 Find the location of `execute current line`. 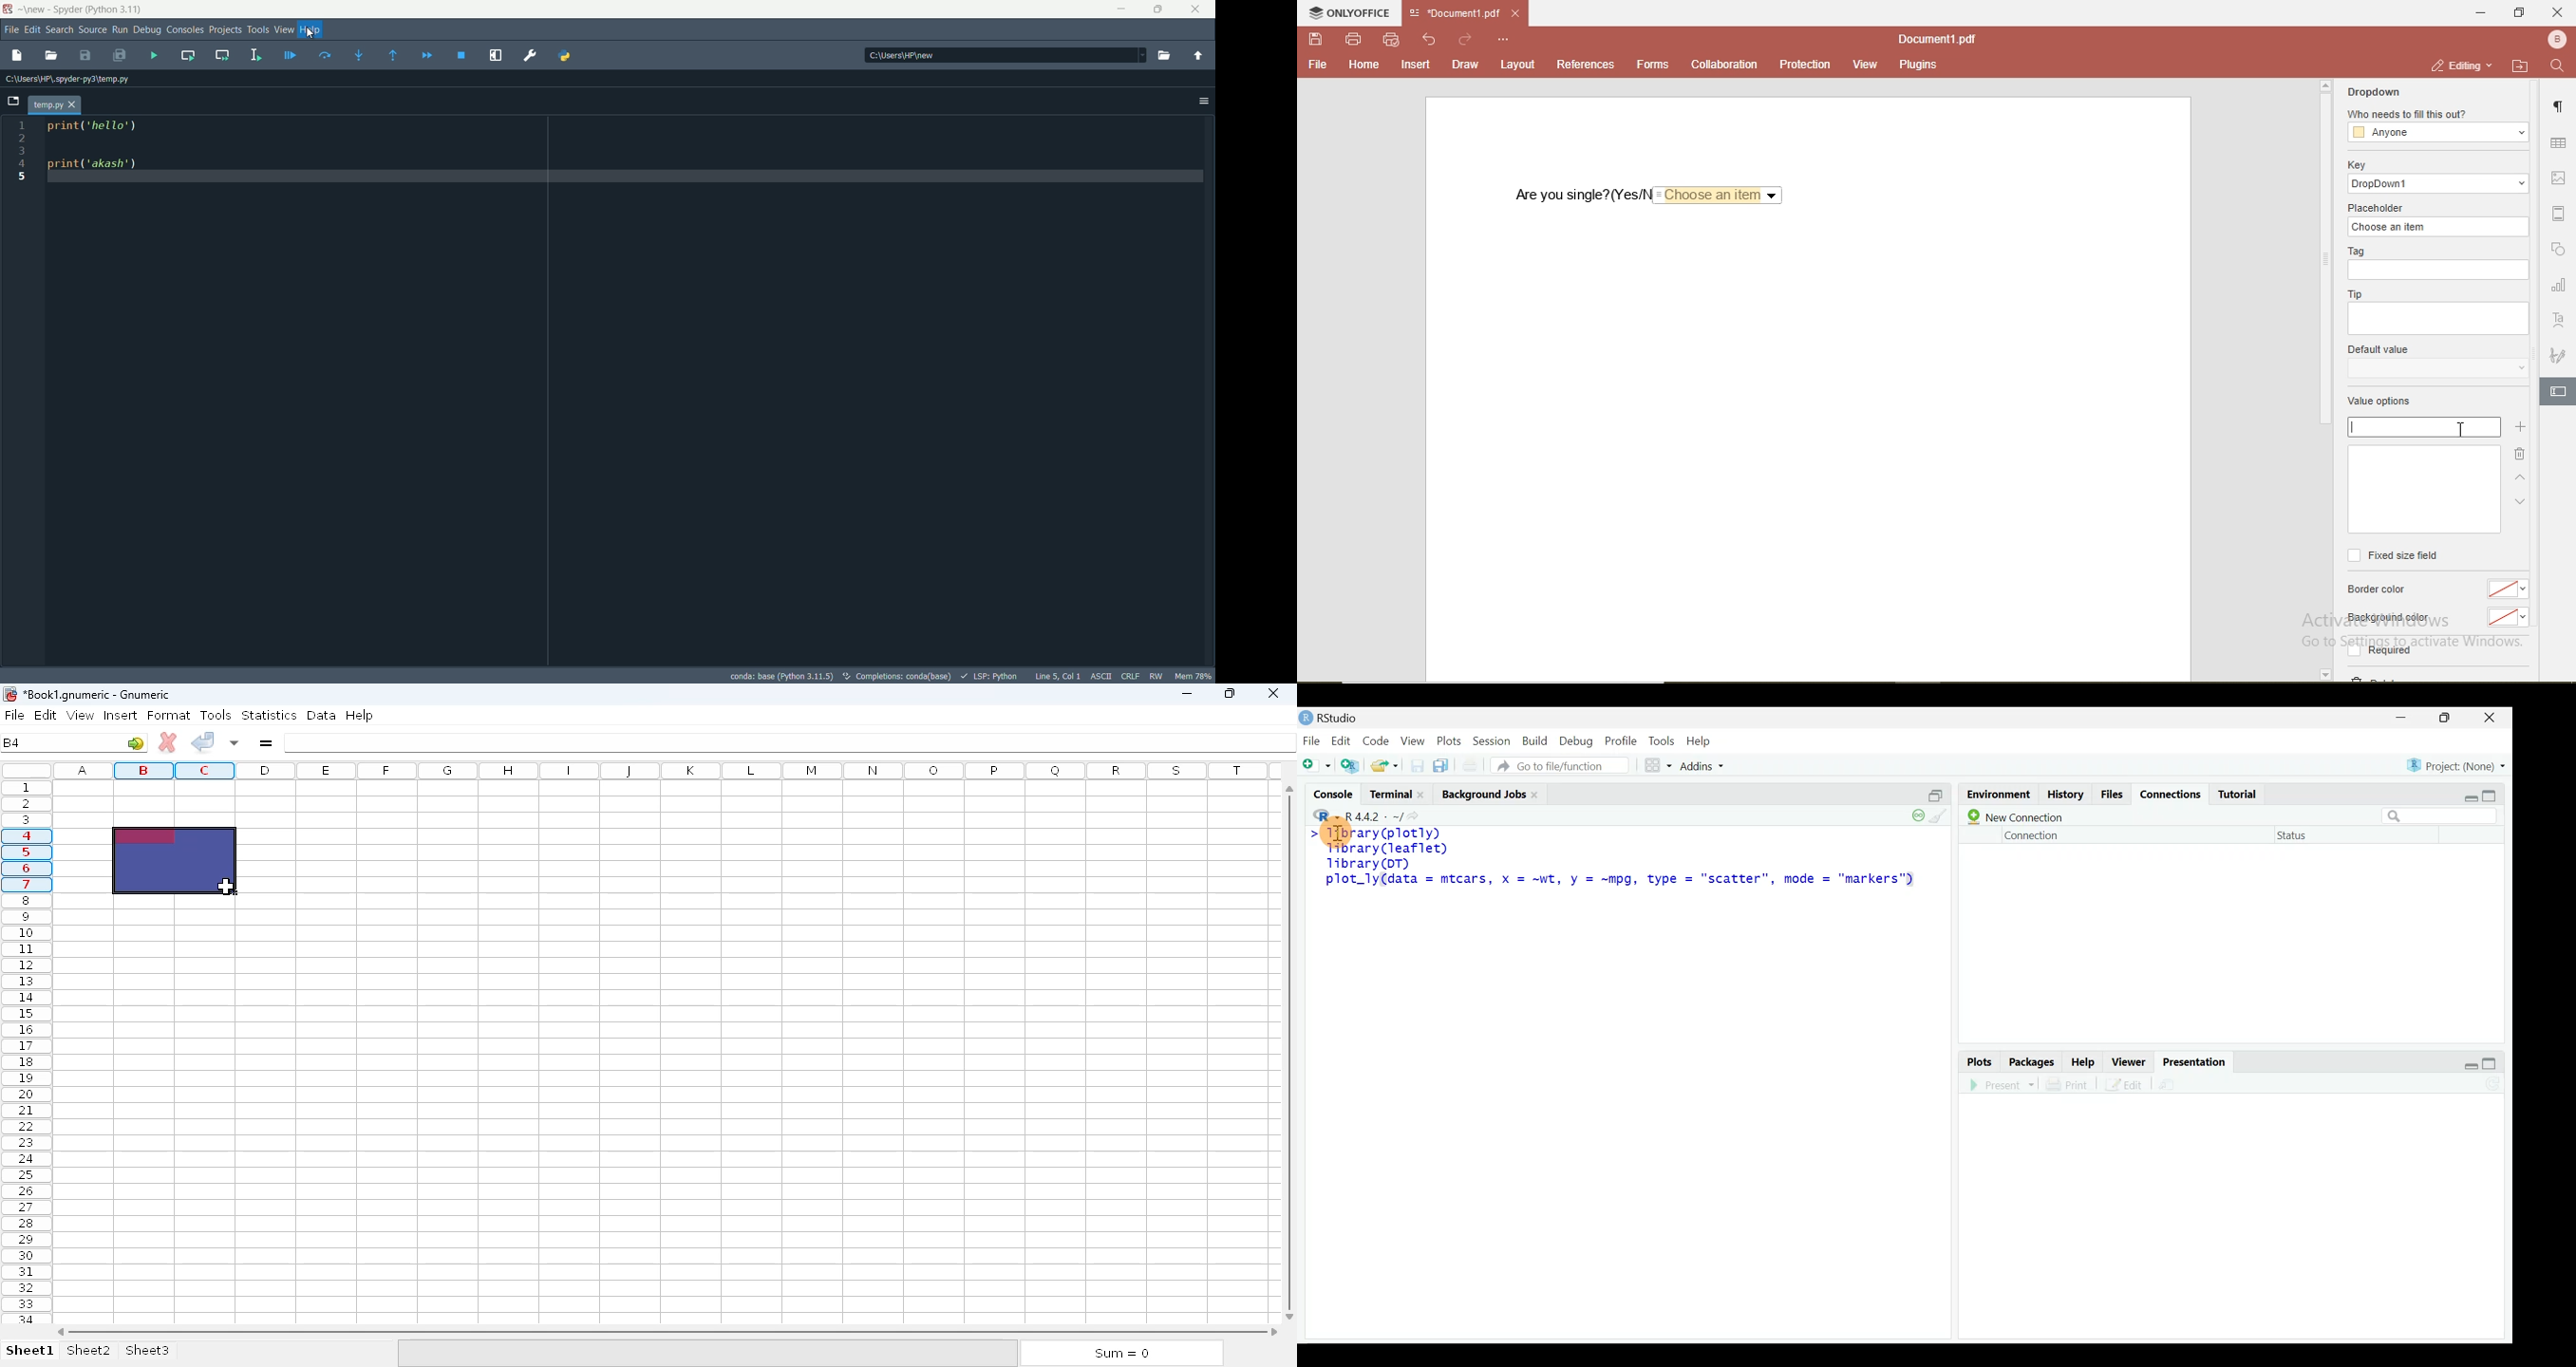

execute current line is located at coordinates (325, 54).